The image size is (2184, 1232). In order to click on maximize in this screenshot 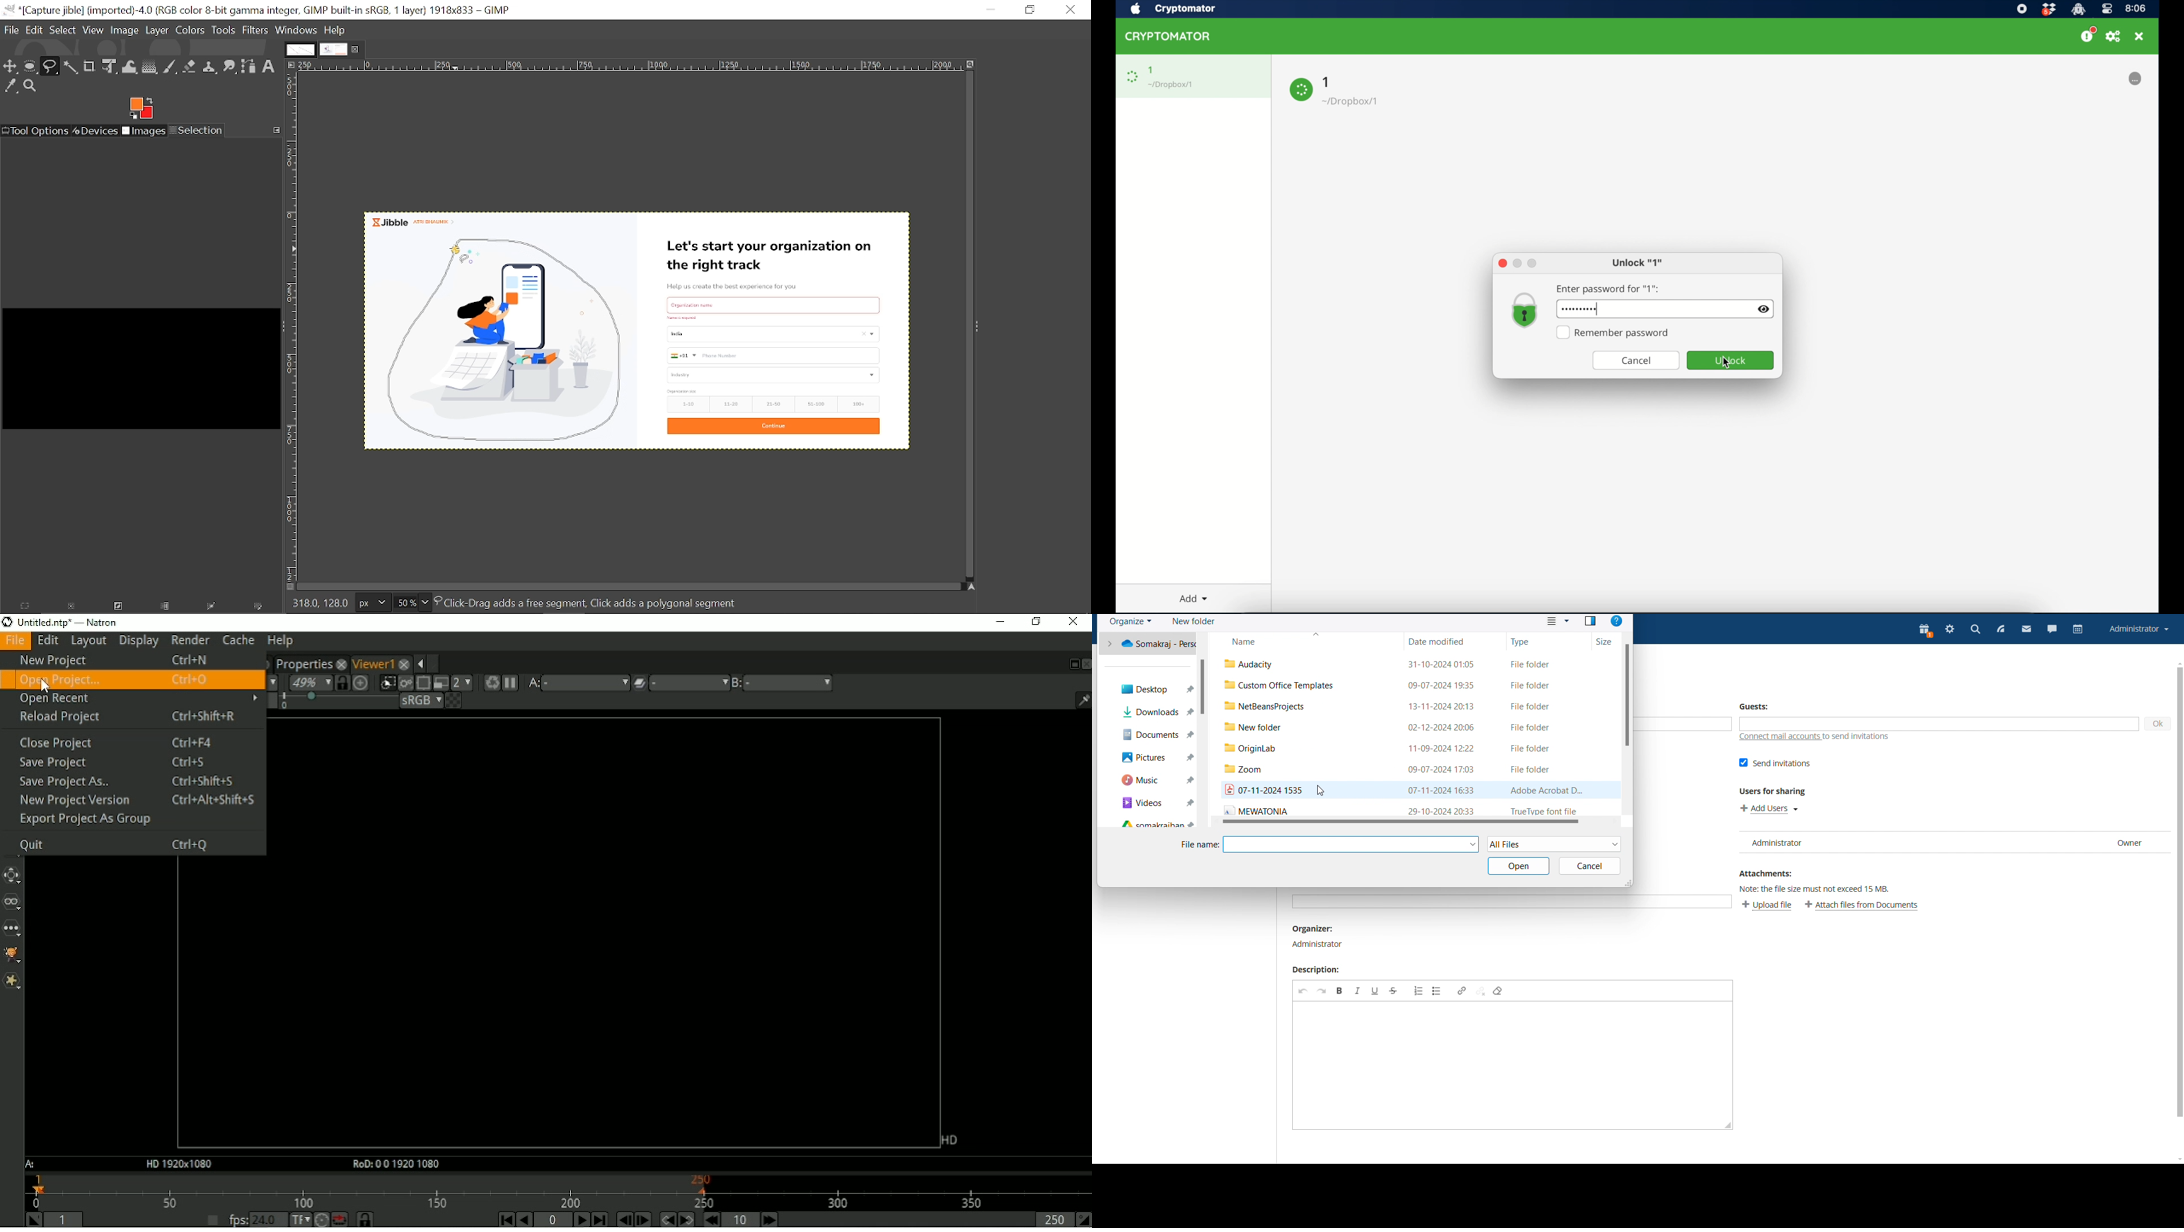, I will do `click(1533, 264)`.